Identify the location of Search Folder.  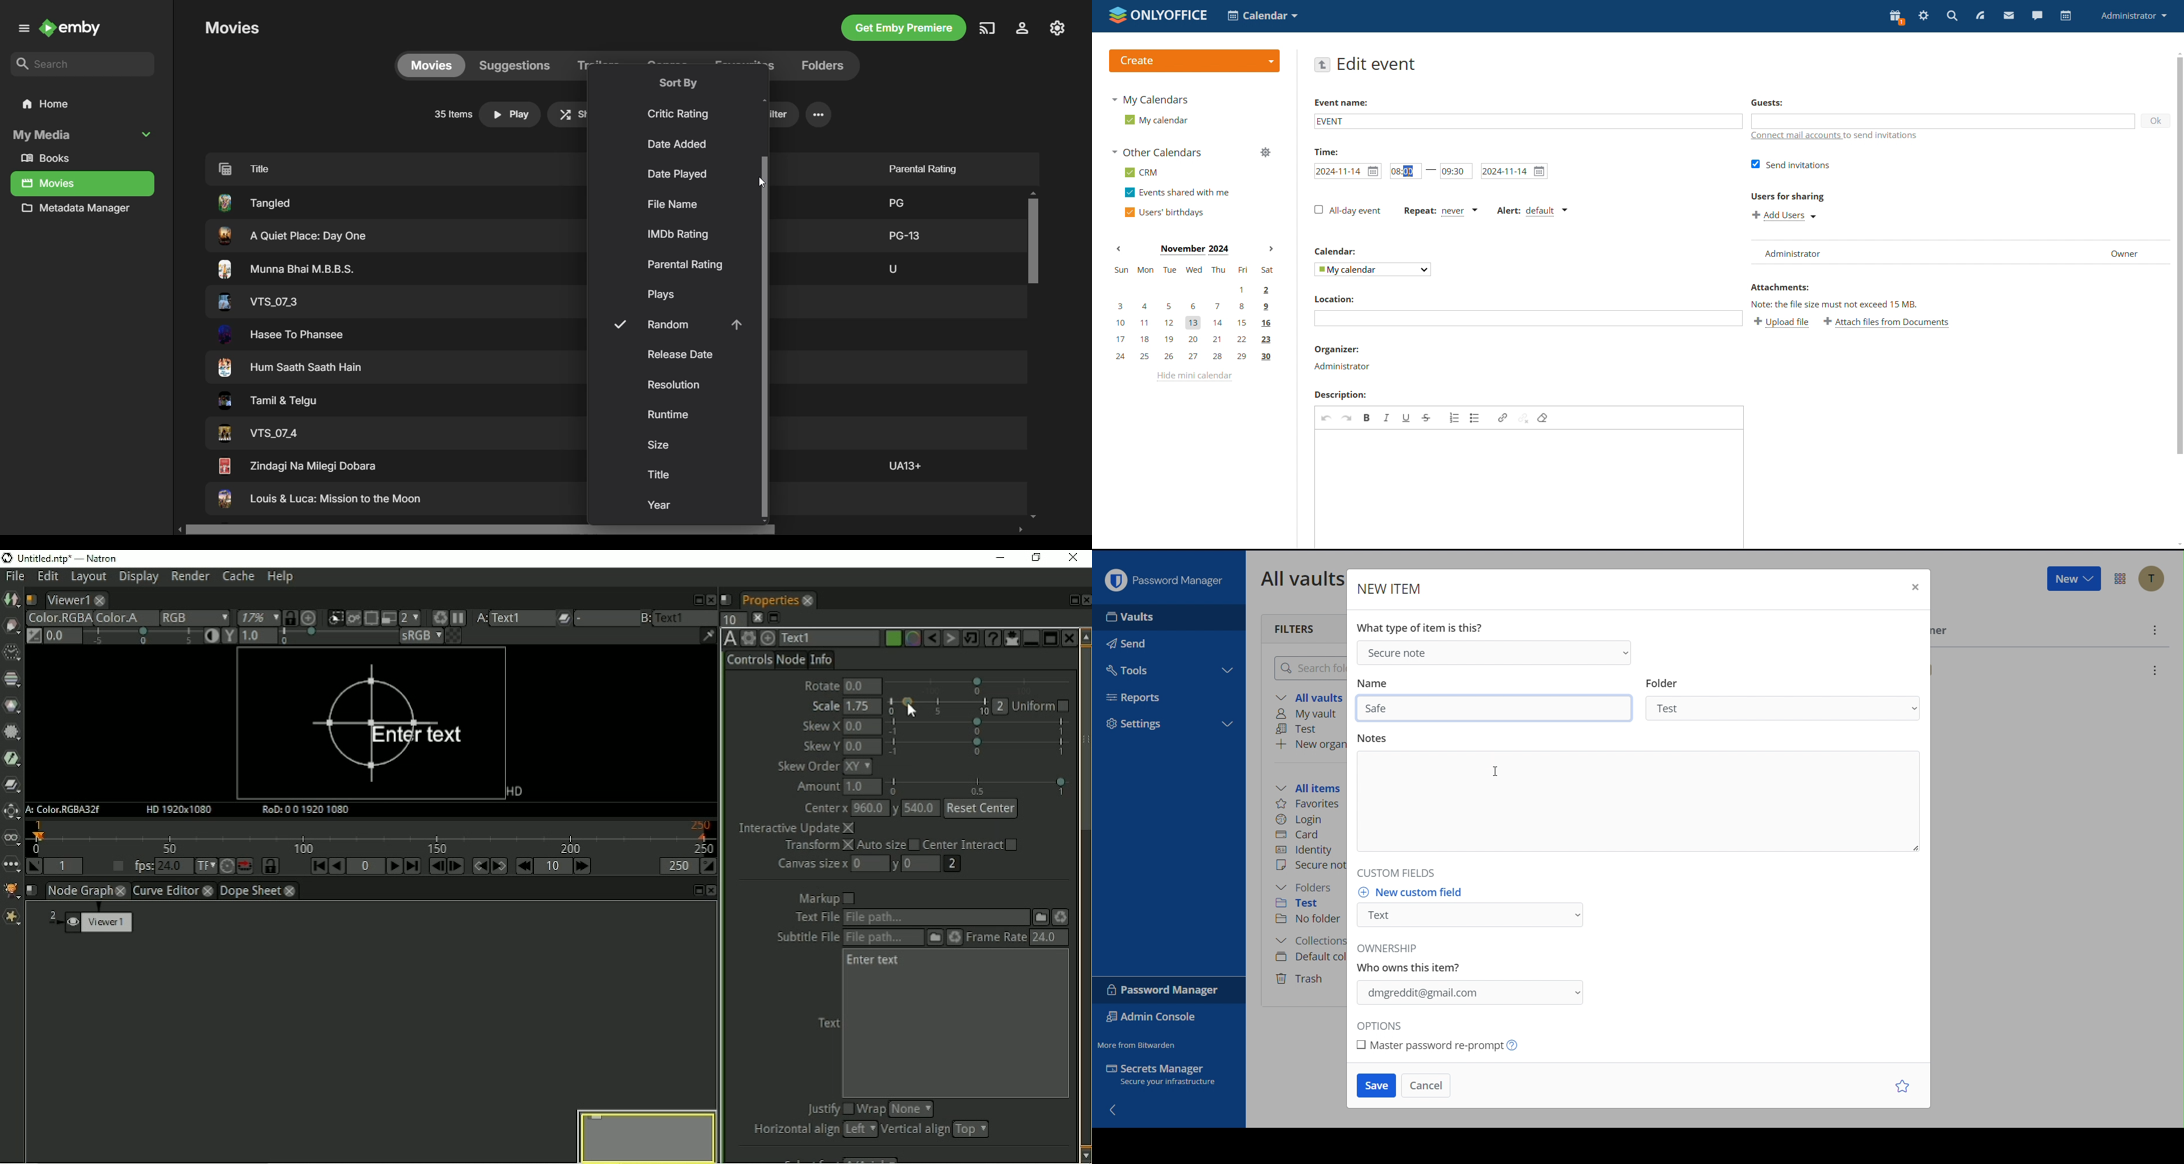
(1307, 668).